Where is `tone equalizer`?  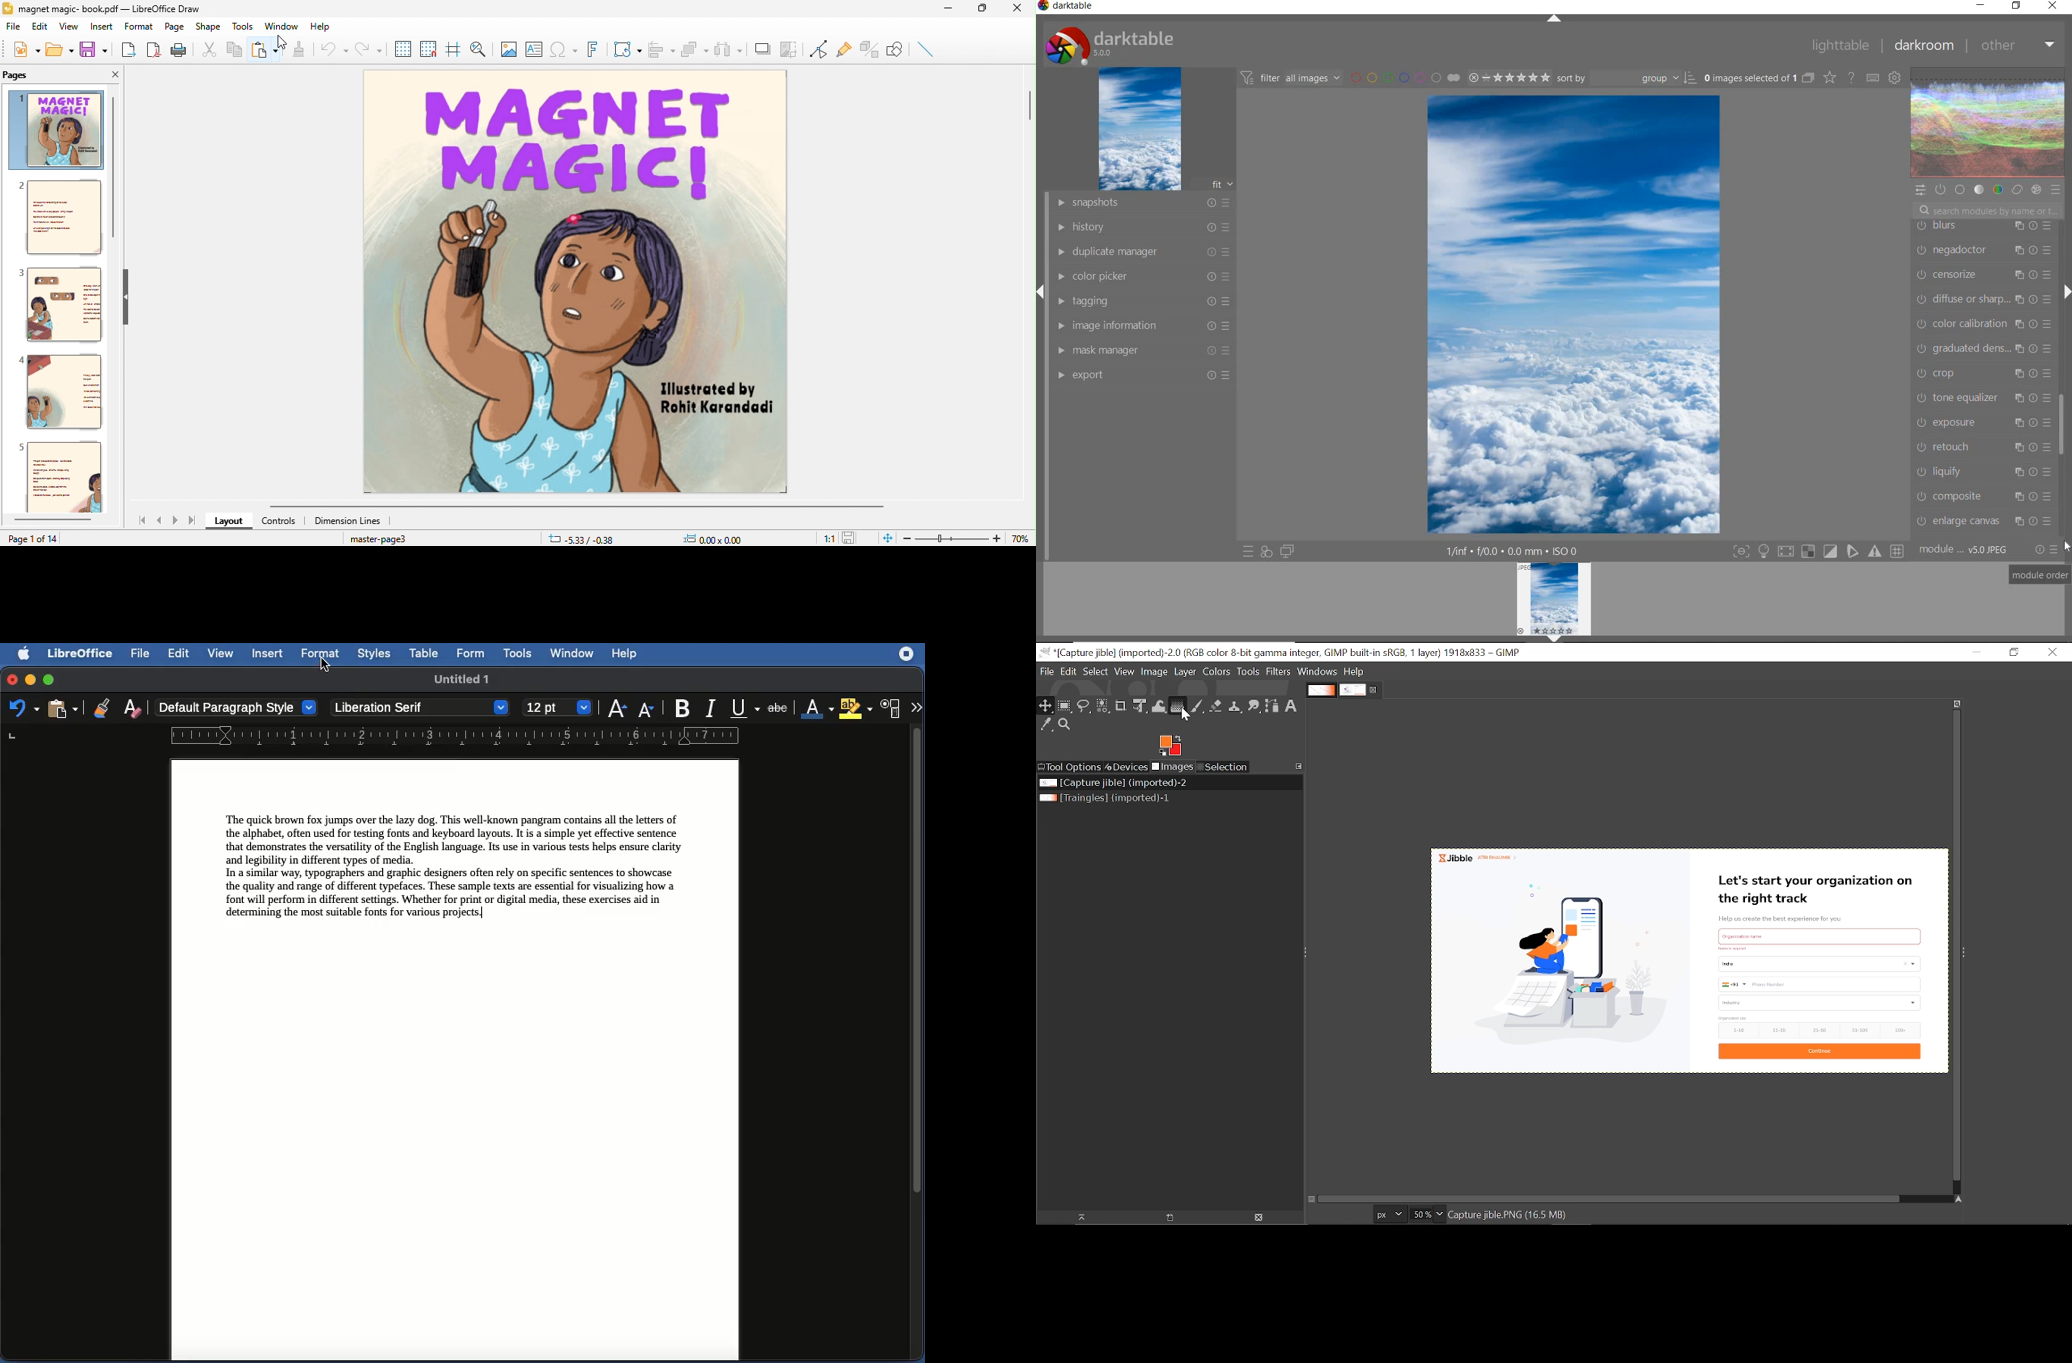 tone equalizer is located at coordinates (1982, 397).